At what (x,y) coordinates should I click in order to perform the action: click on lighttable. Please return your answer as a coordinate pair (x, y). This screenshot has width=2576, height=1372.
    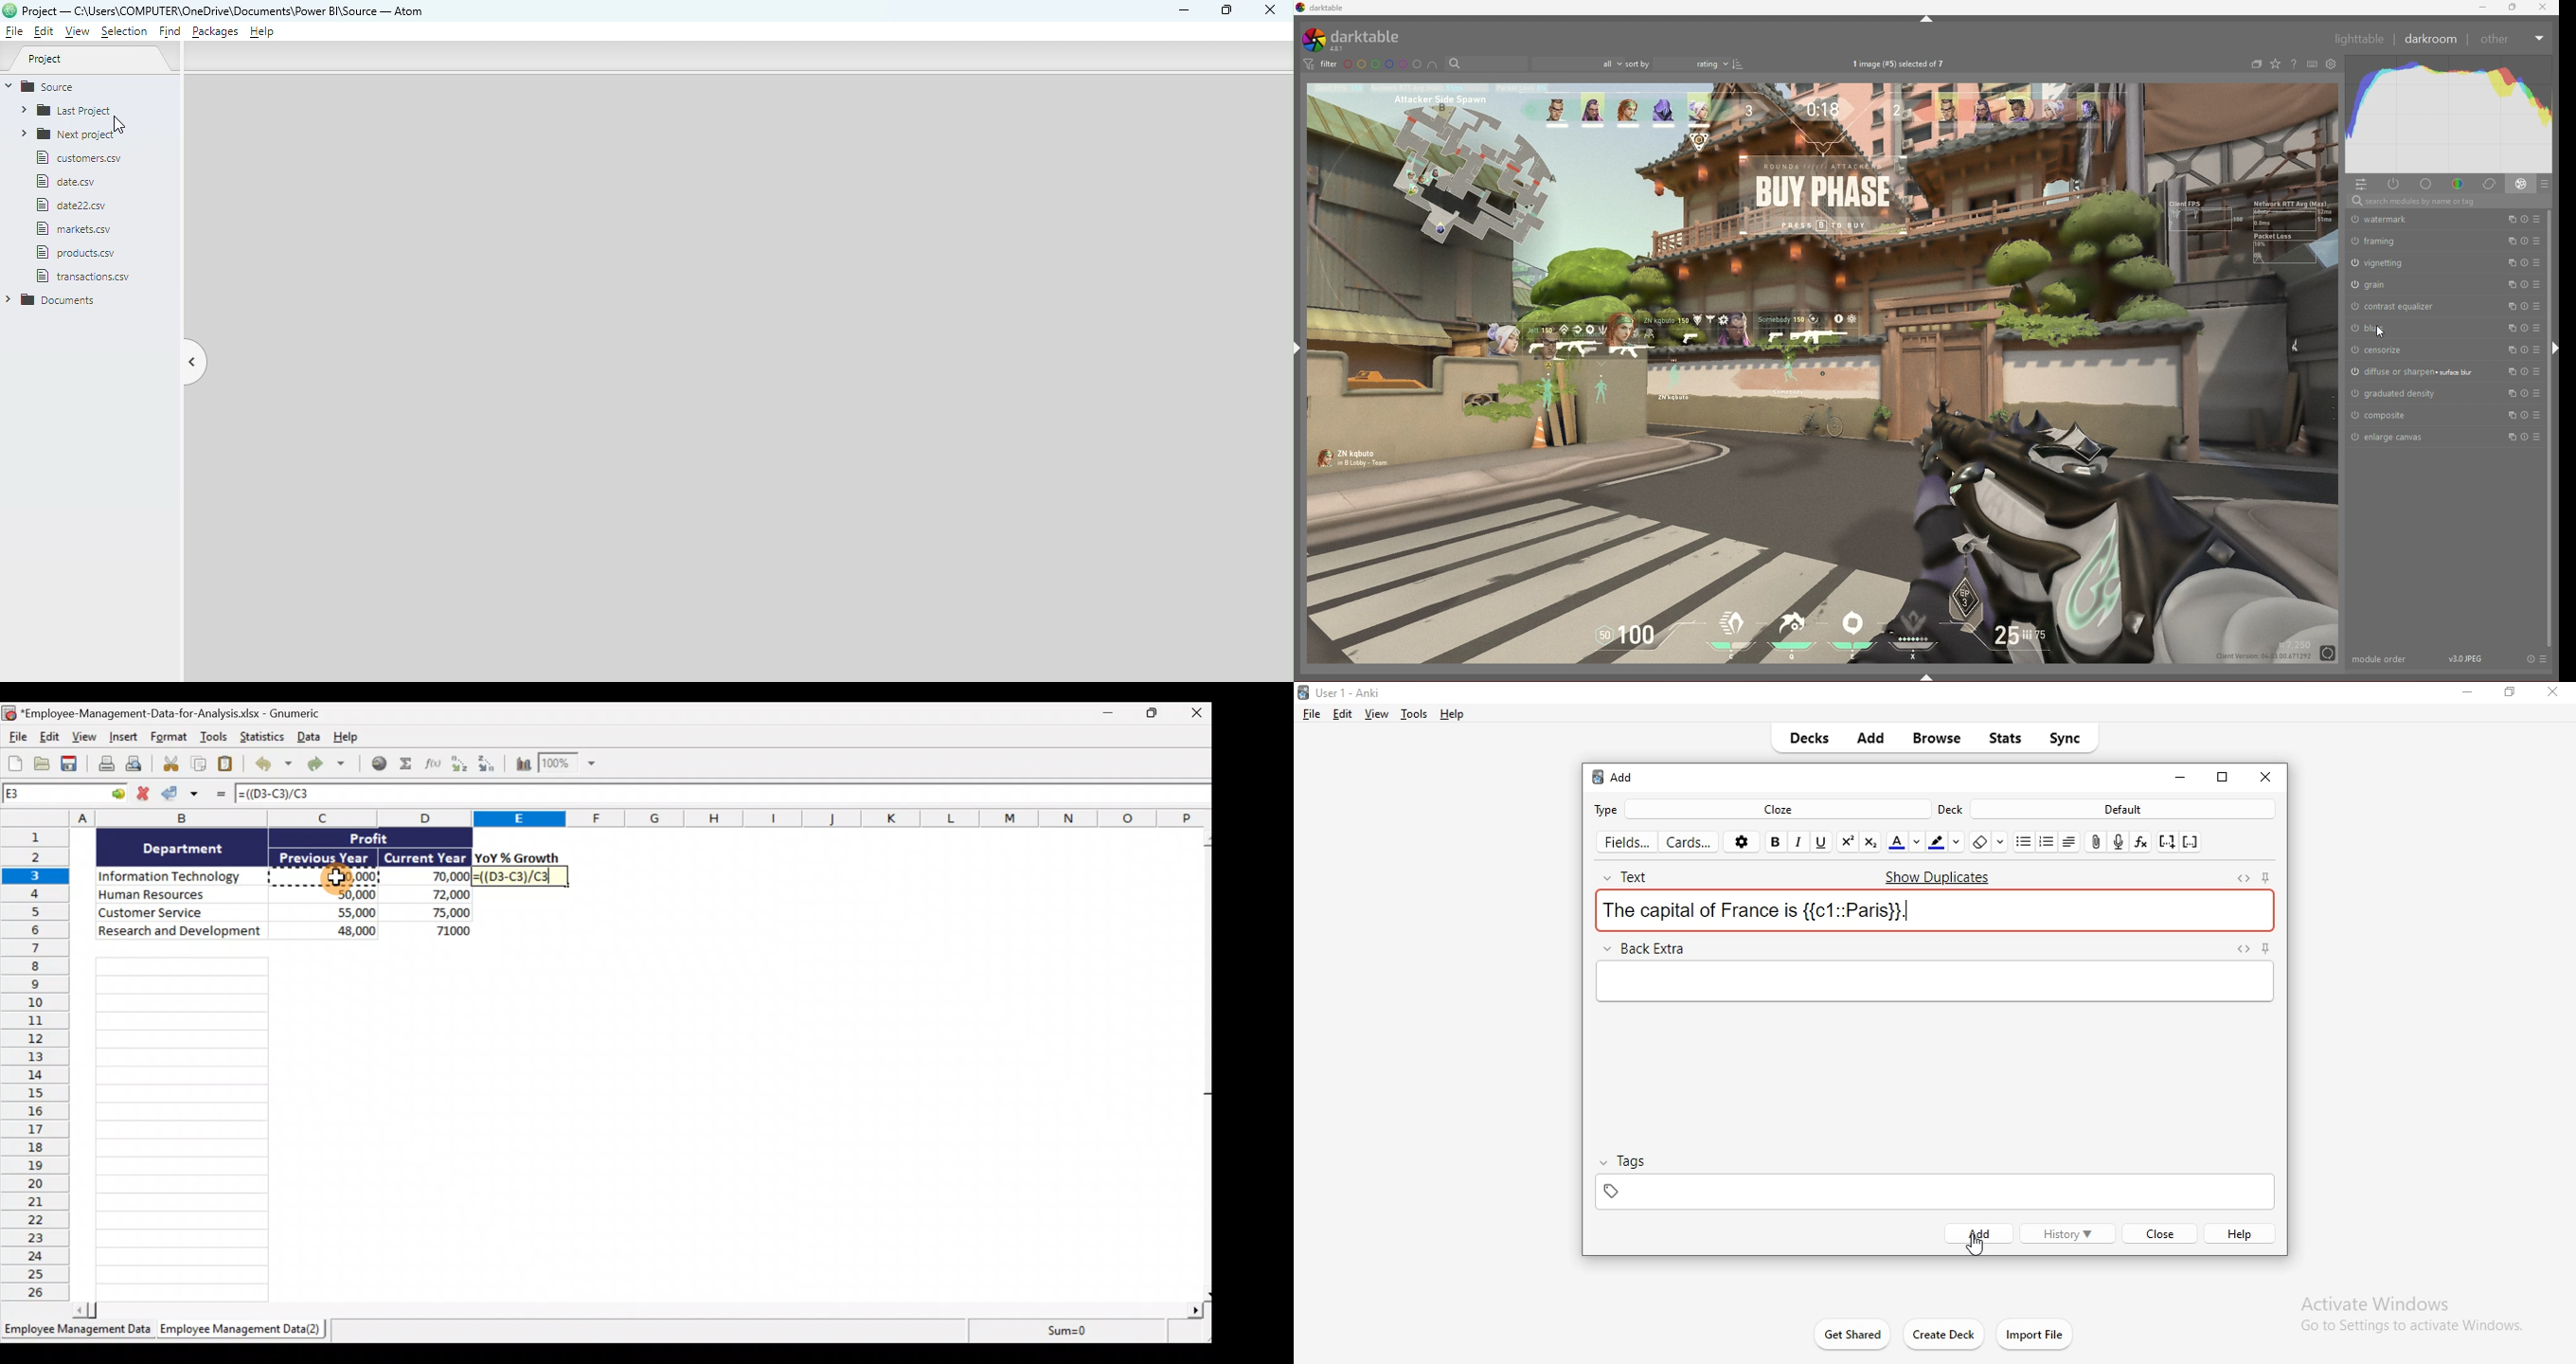
    Looking at the image, I should click on (2361, 40).